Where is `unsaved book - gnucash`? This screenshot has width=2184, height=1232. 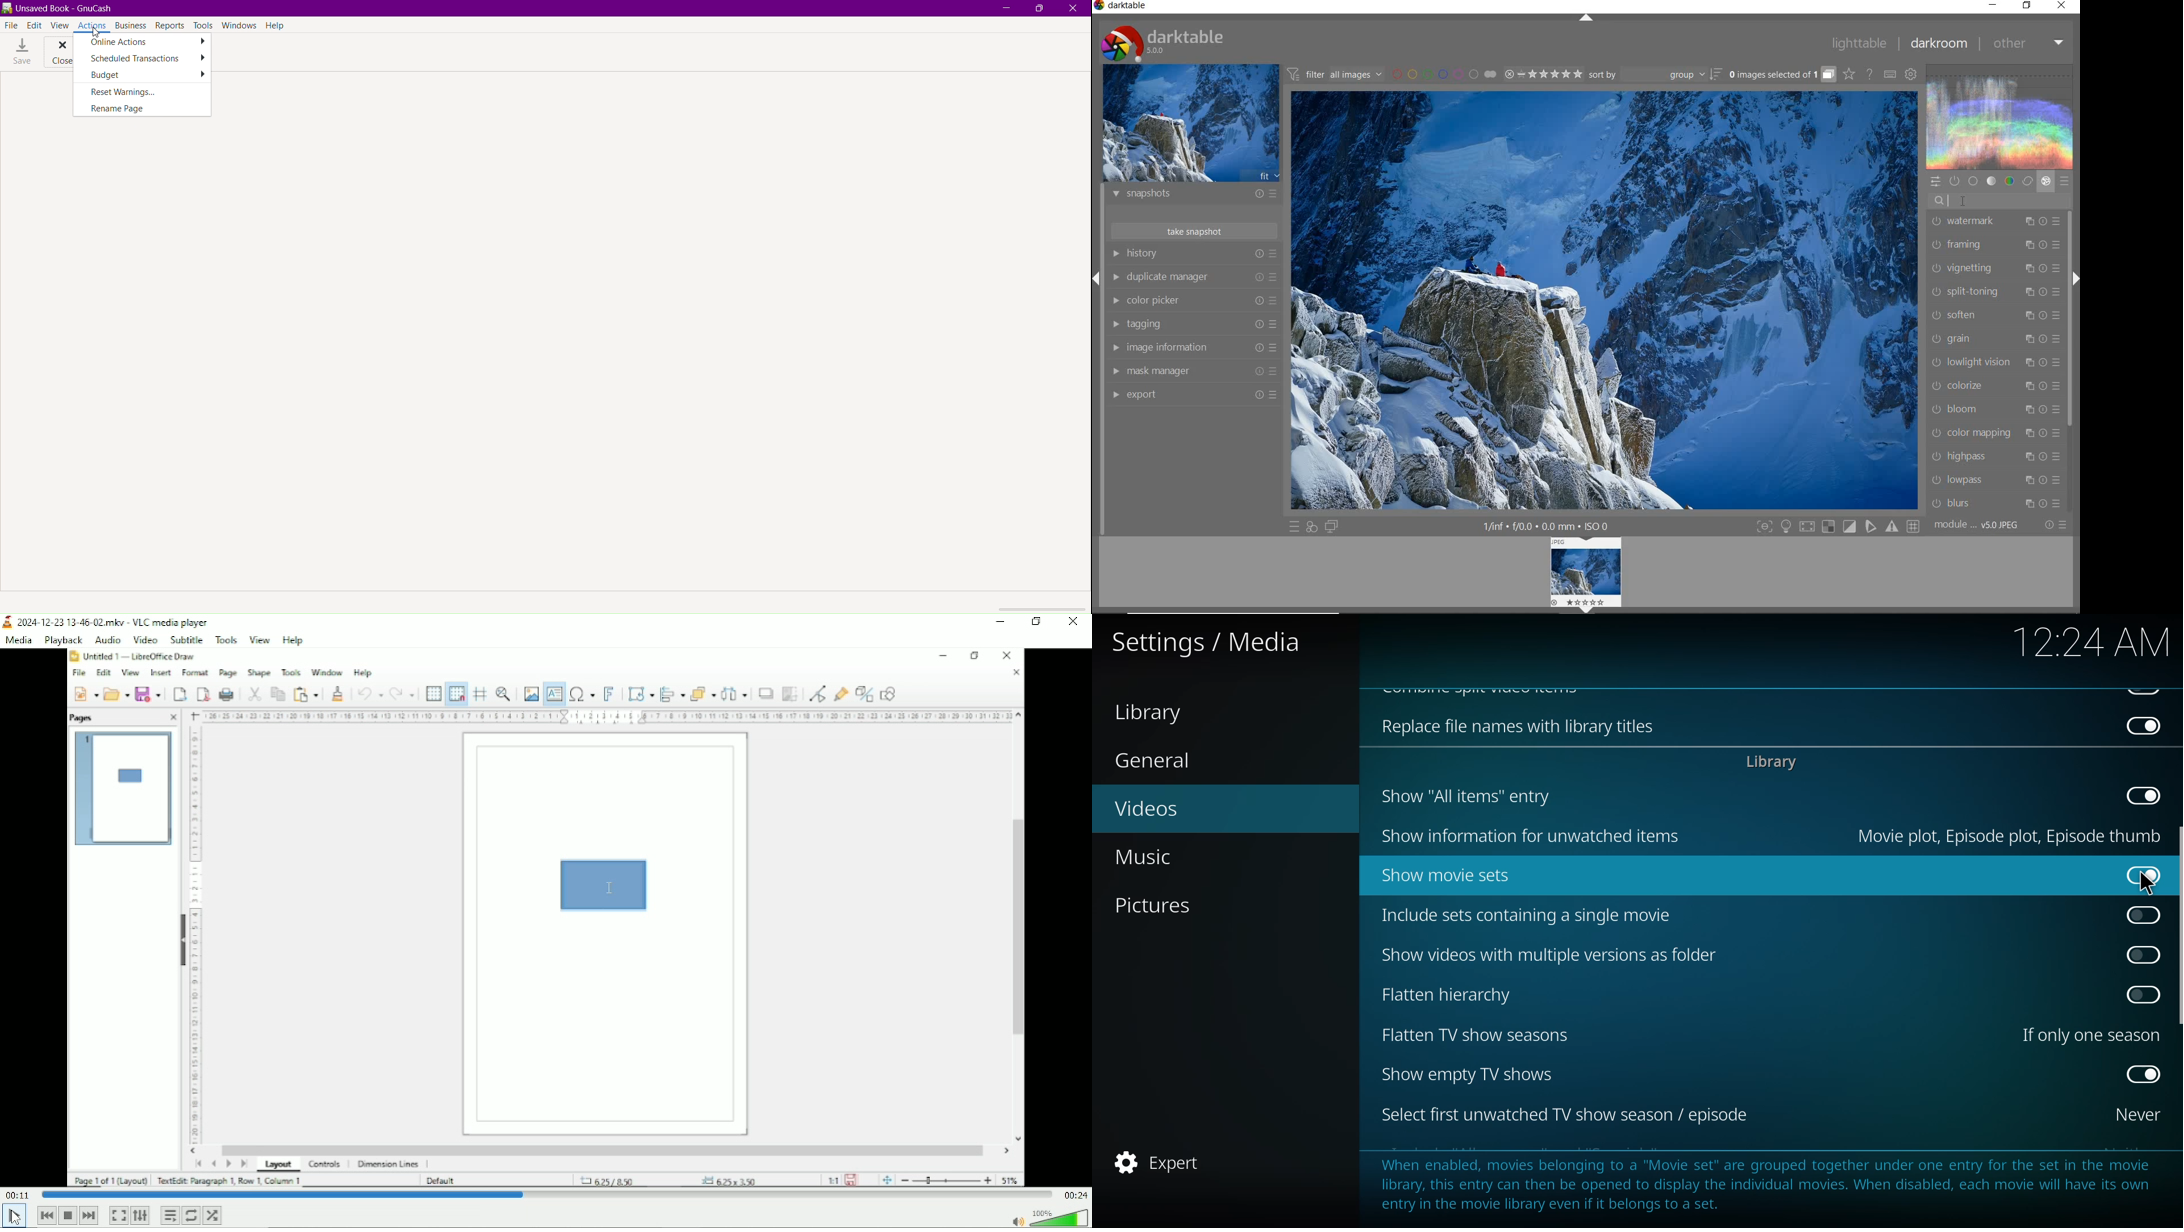
unsaved book - gnucash is located at coordinates (65, 8).